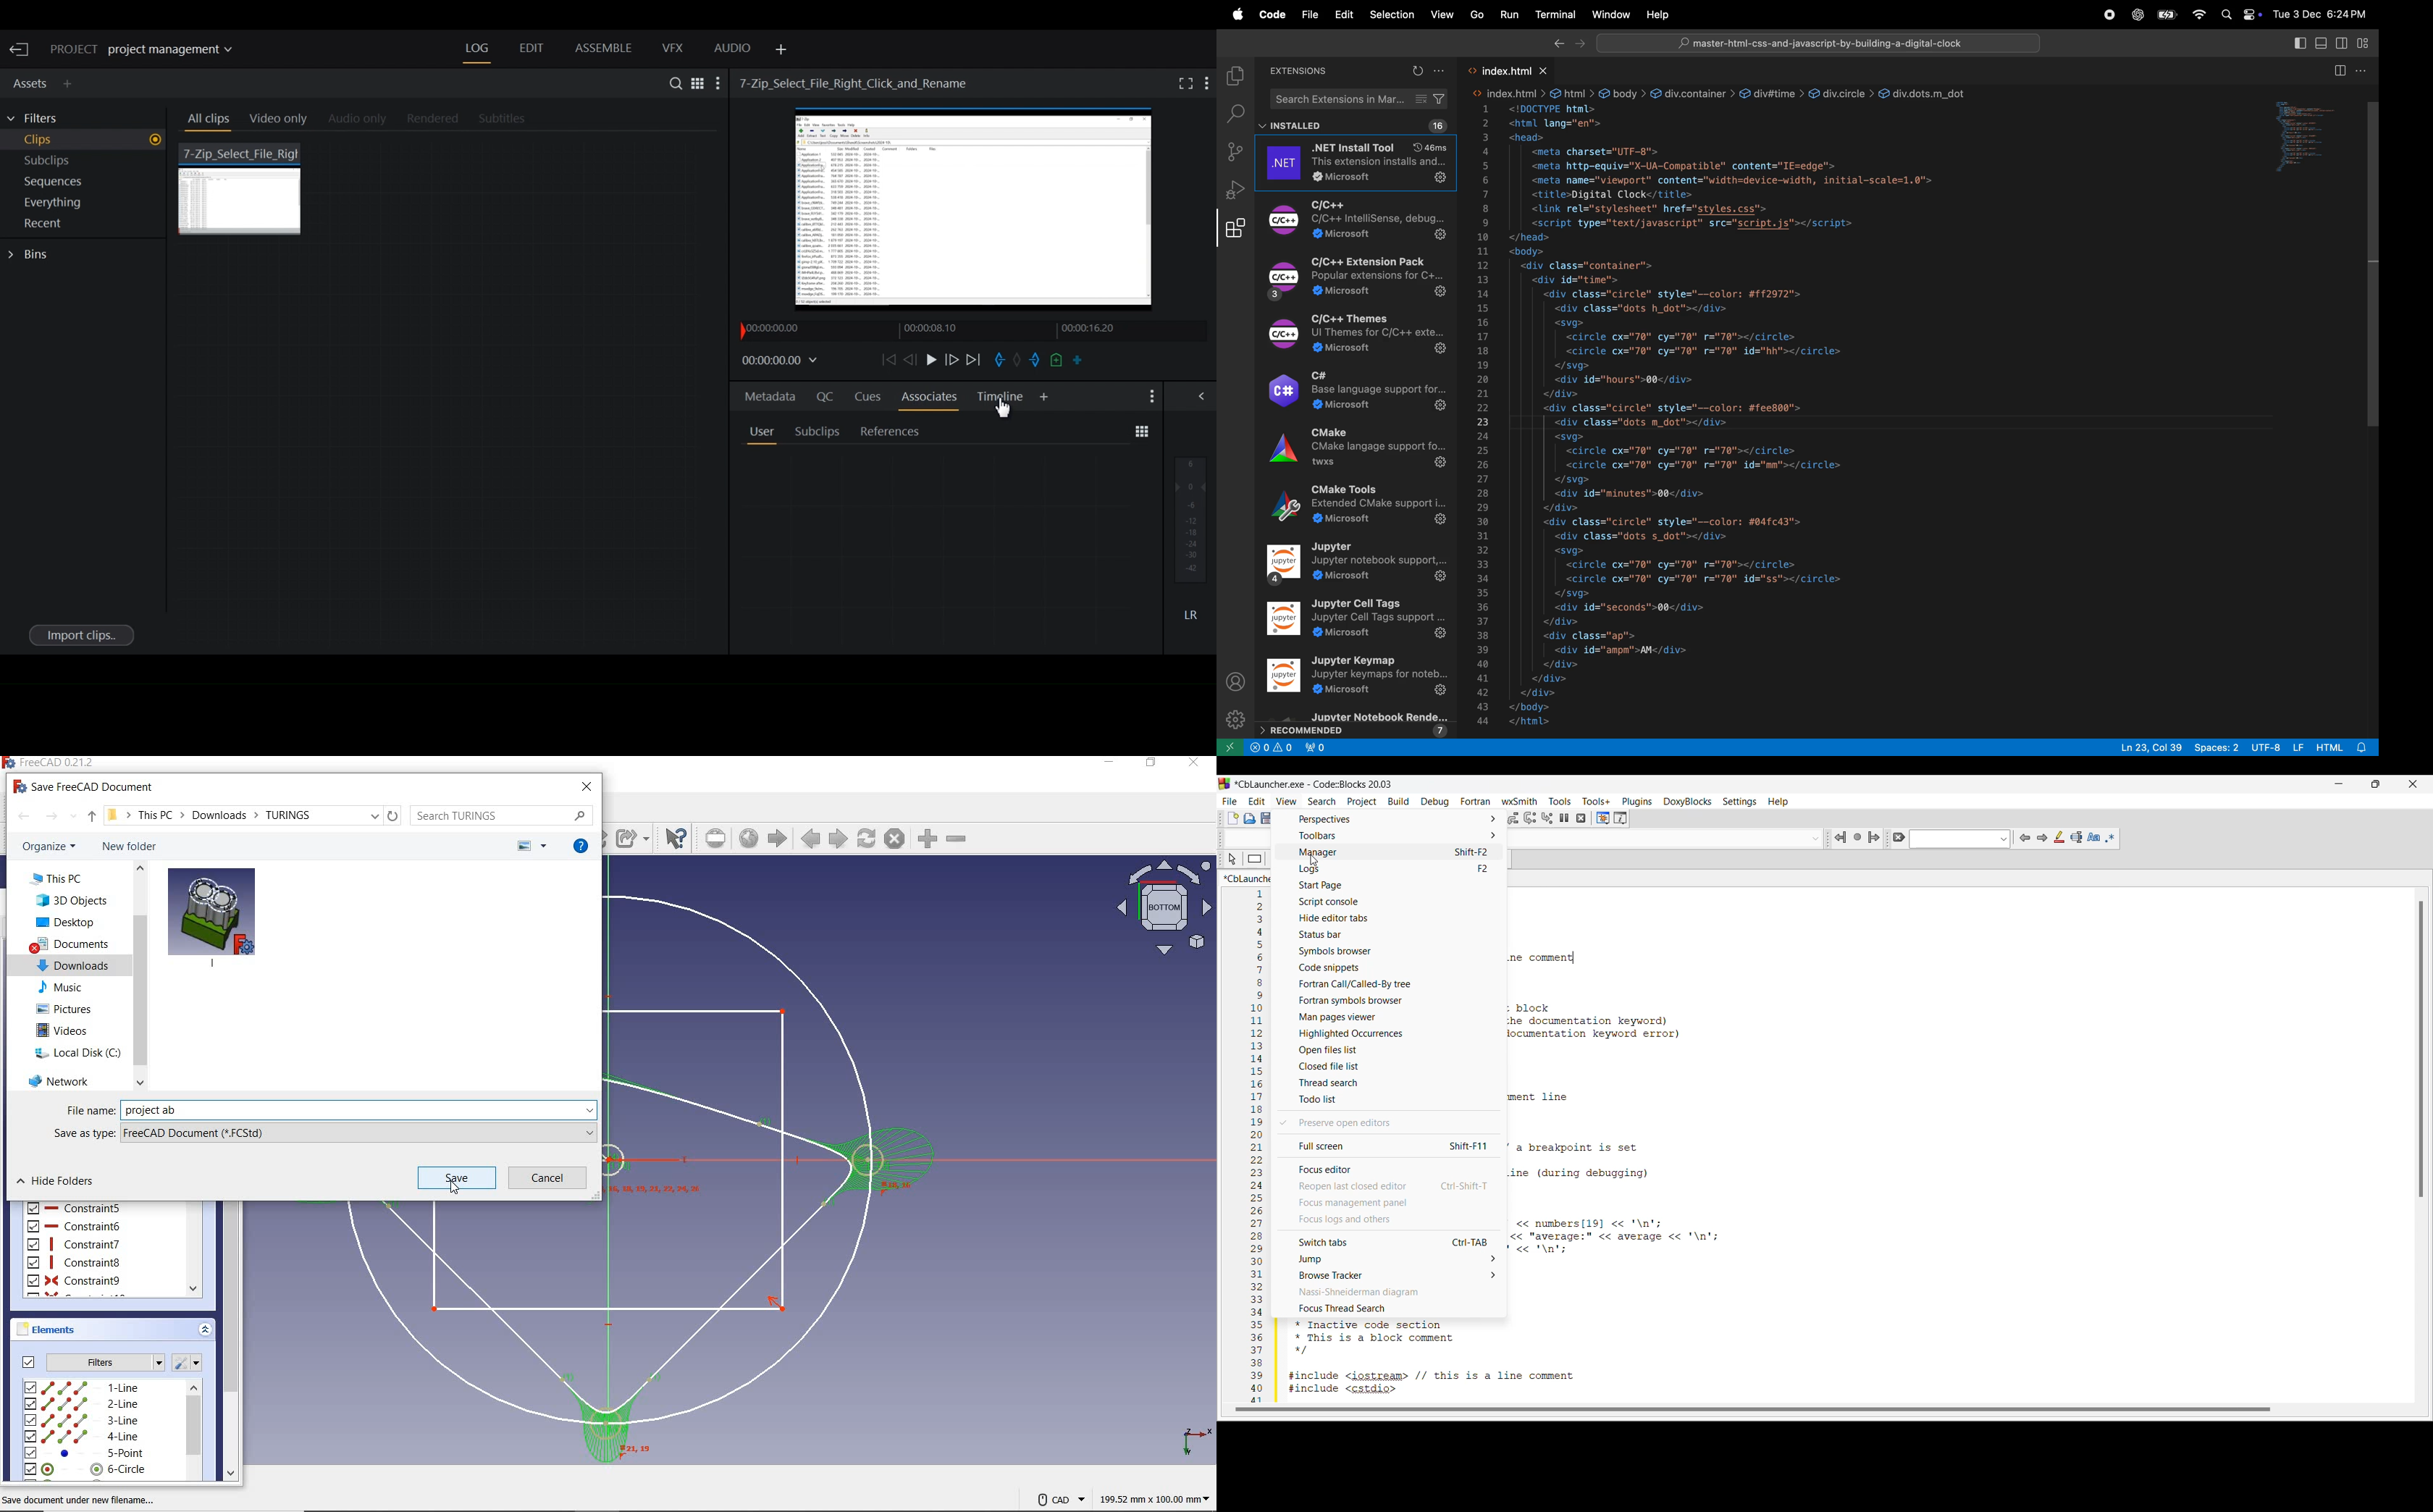 Image resolution: width=2436 pixels, height=1512 pixels. What do you see at coordinates (930, 359) in the screenshot?
I see `Play` at bounding box center [930, 359].